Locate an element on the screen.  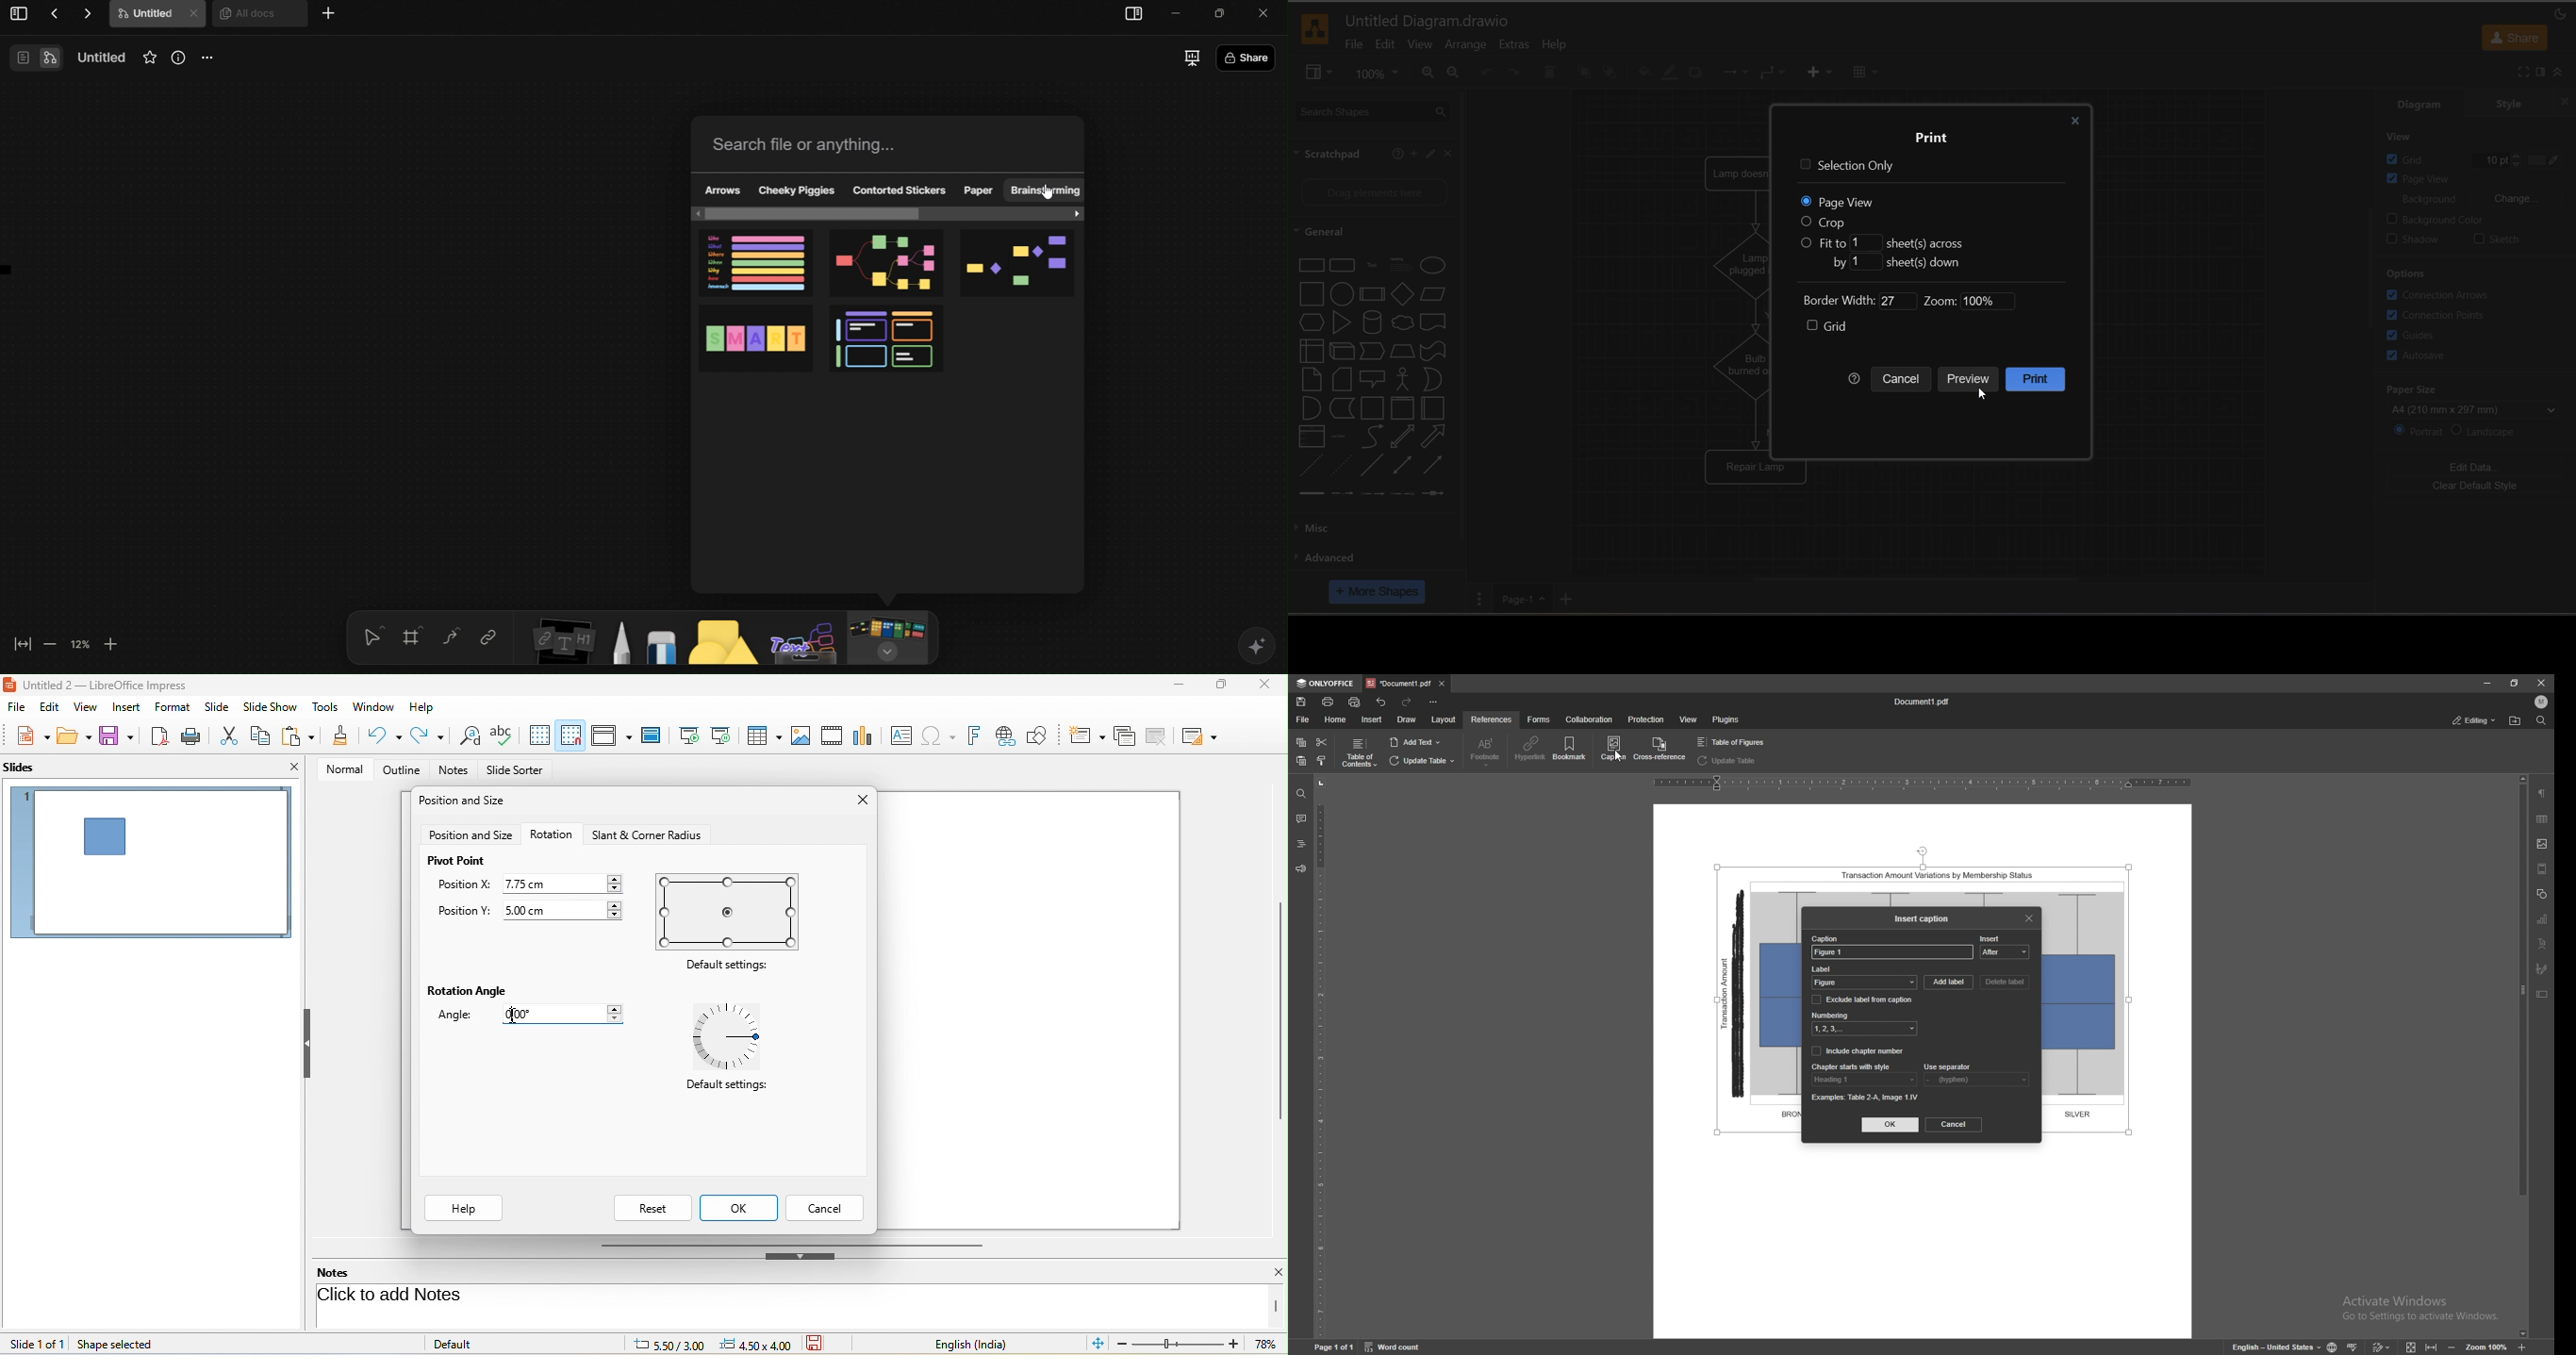
table of figures is located at coordinates (1734, 742).